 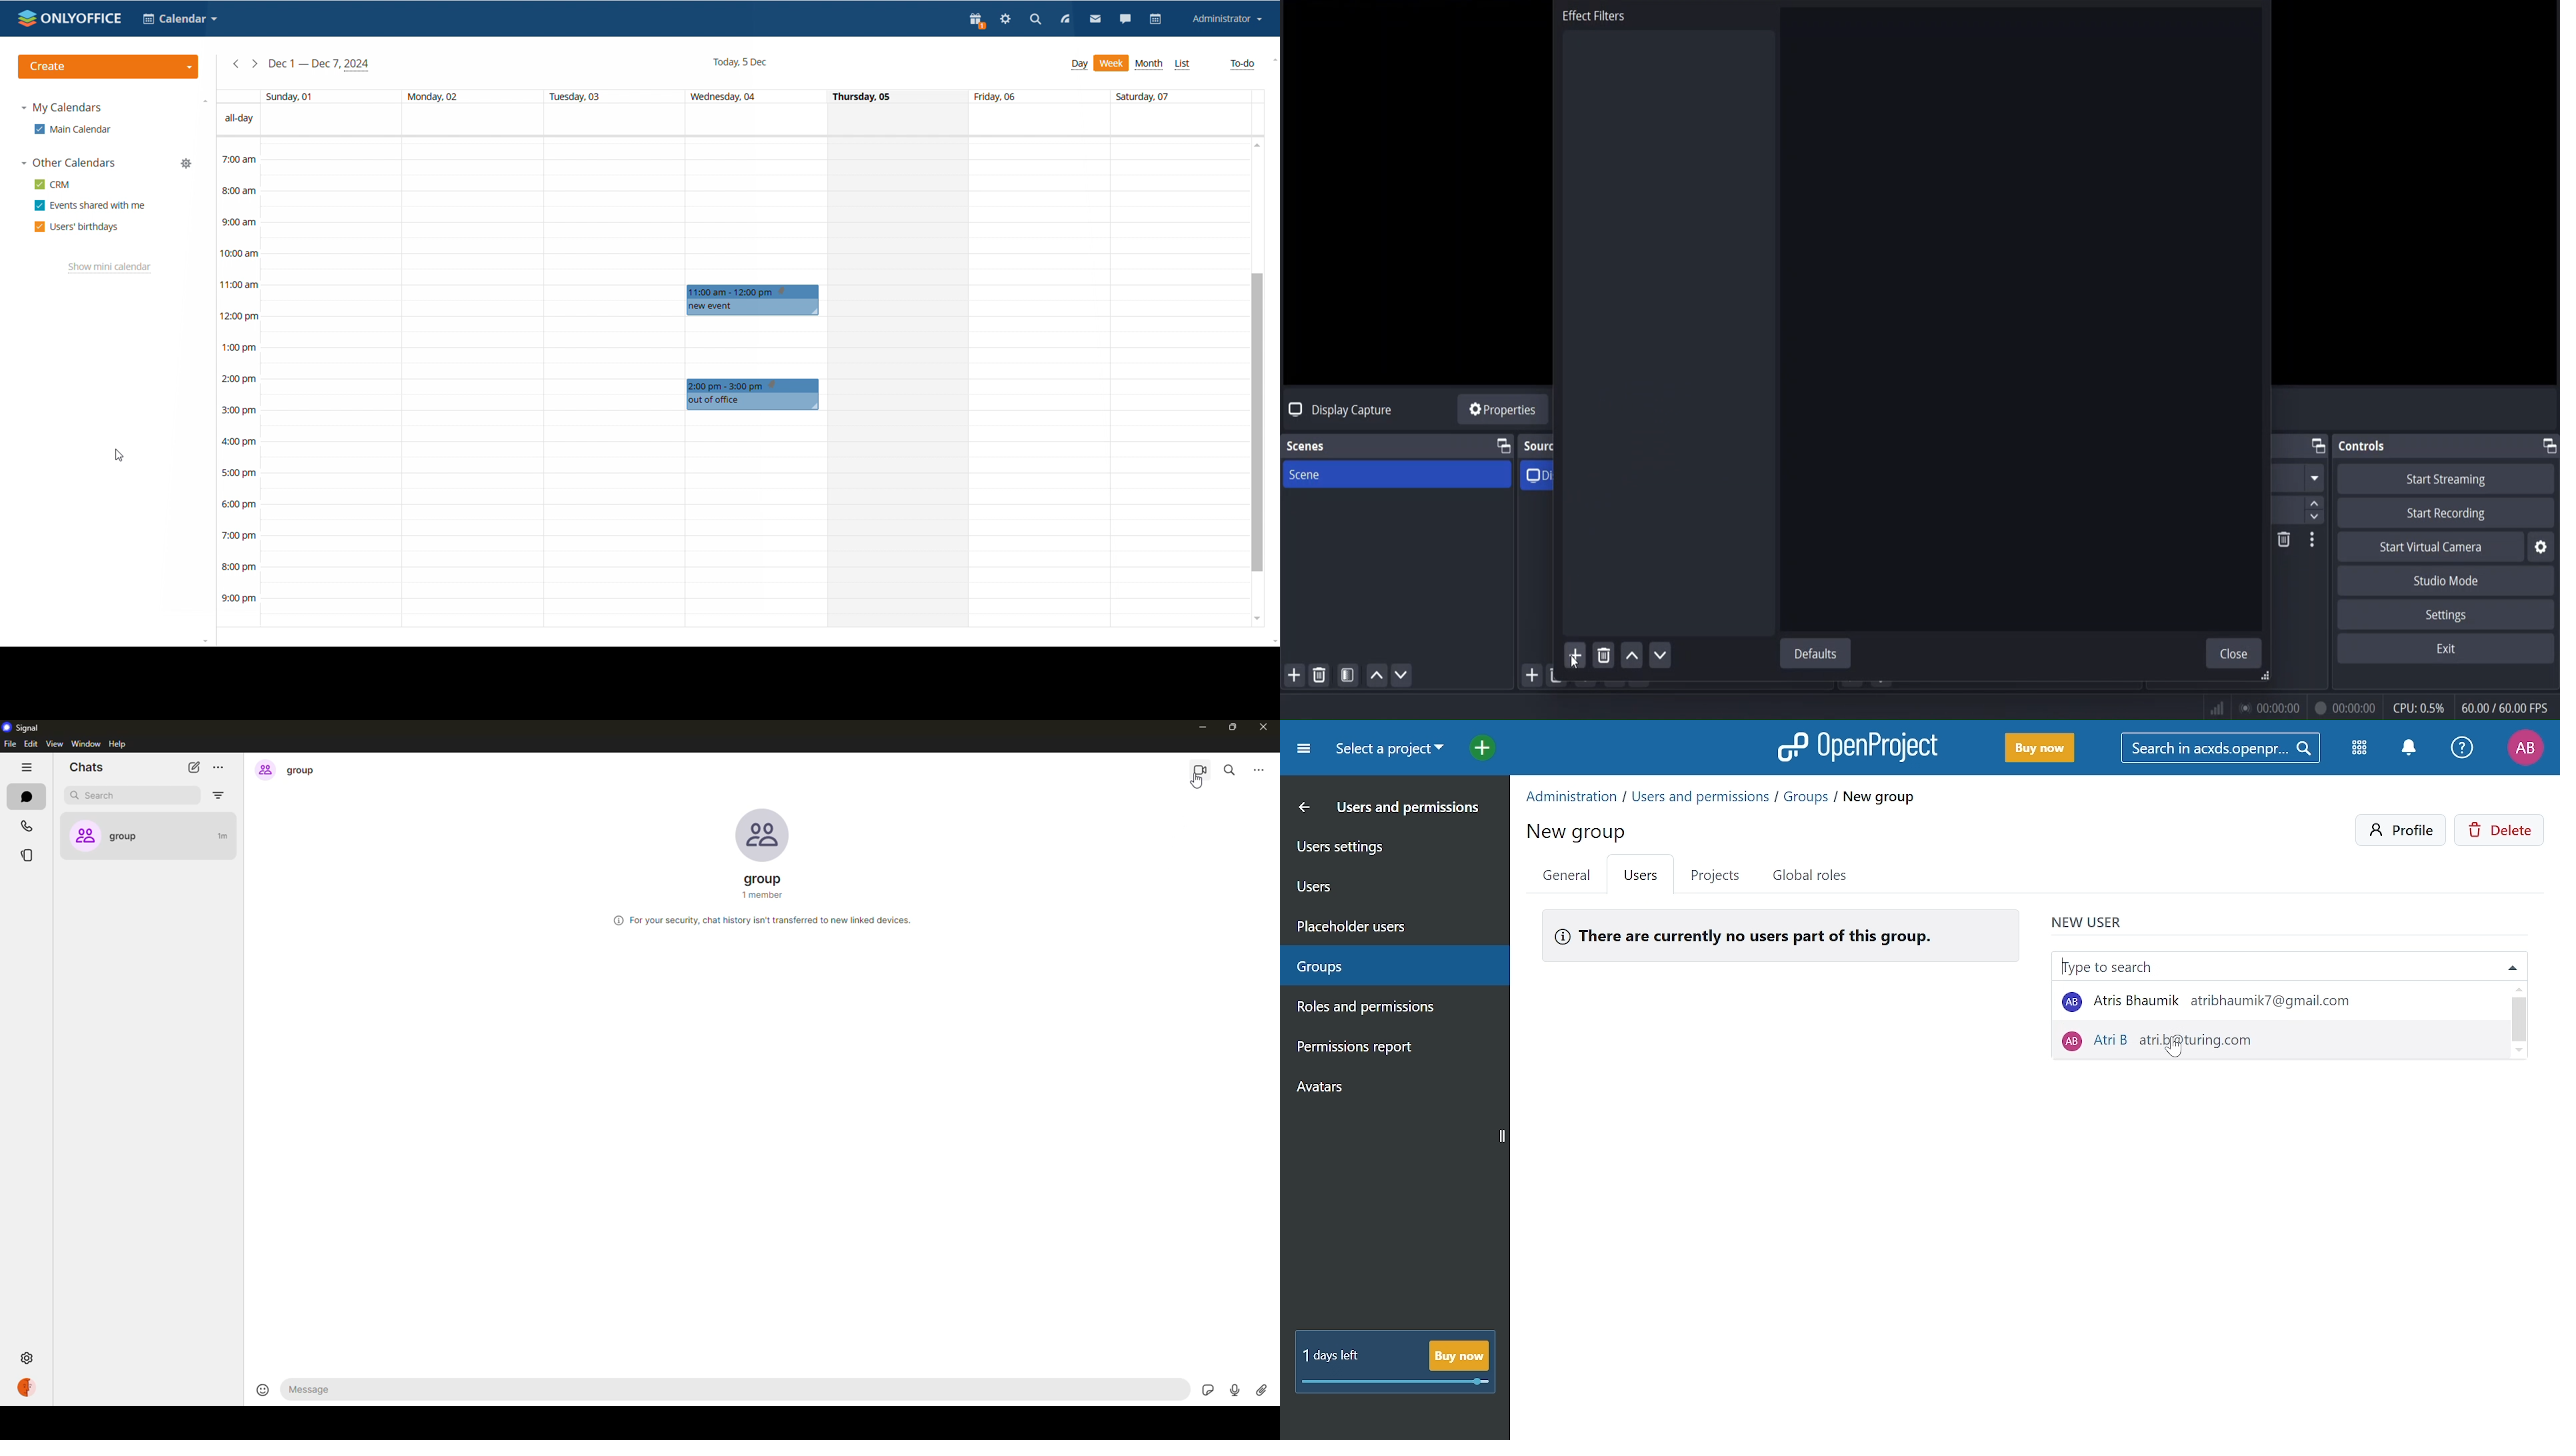 What do you see at coordinates (2365, 446) in the screenshot?
I see `controls` at bounding box center [2365, 446].